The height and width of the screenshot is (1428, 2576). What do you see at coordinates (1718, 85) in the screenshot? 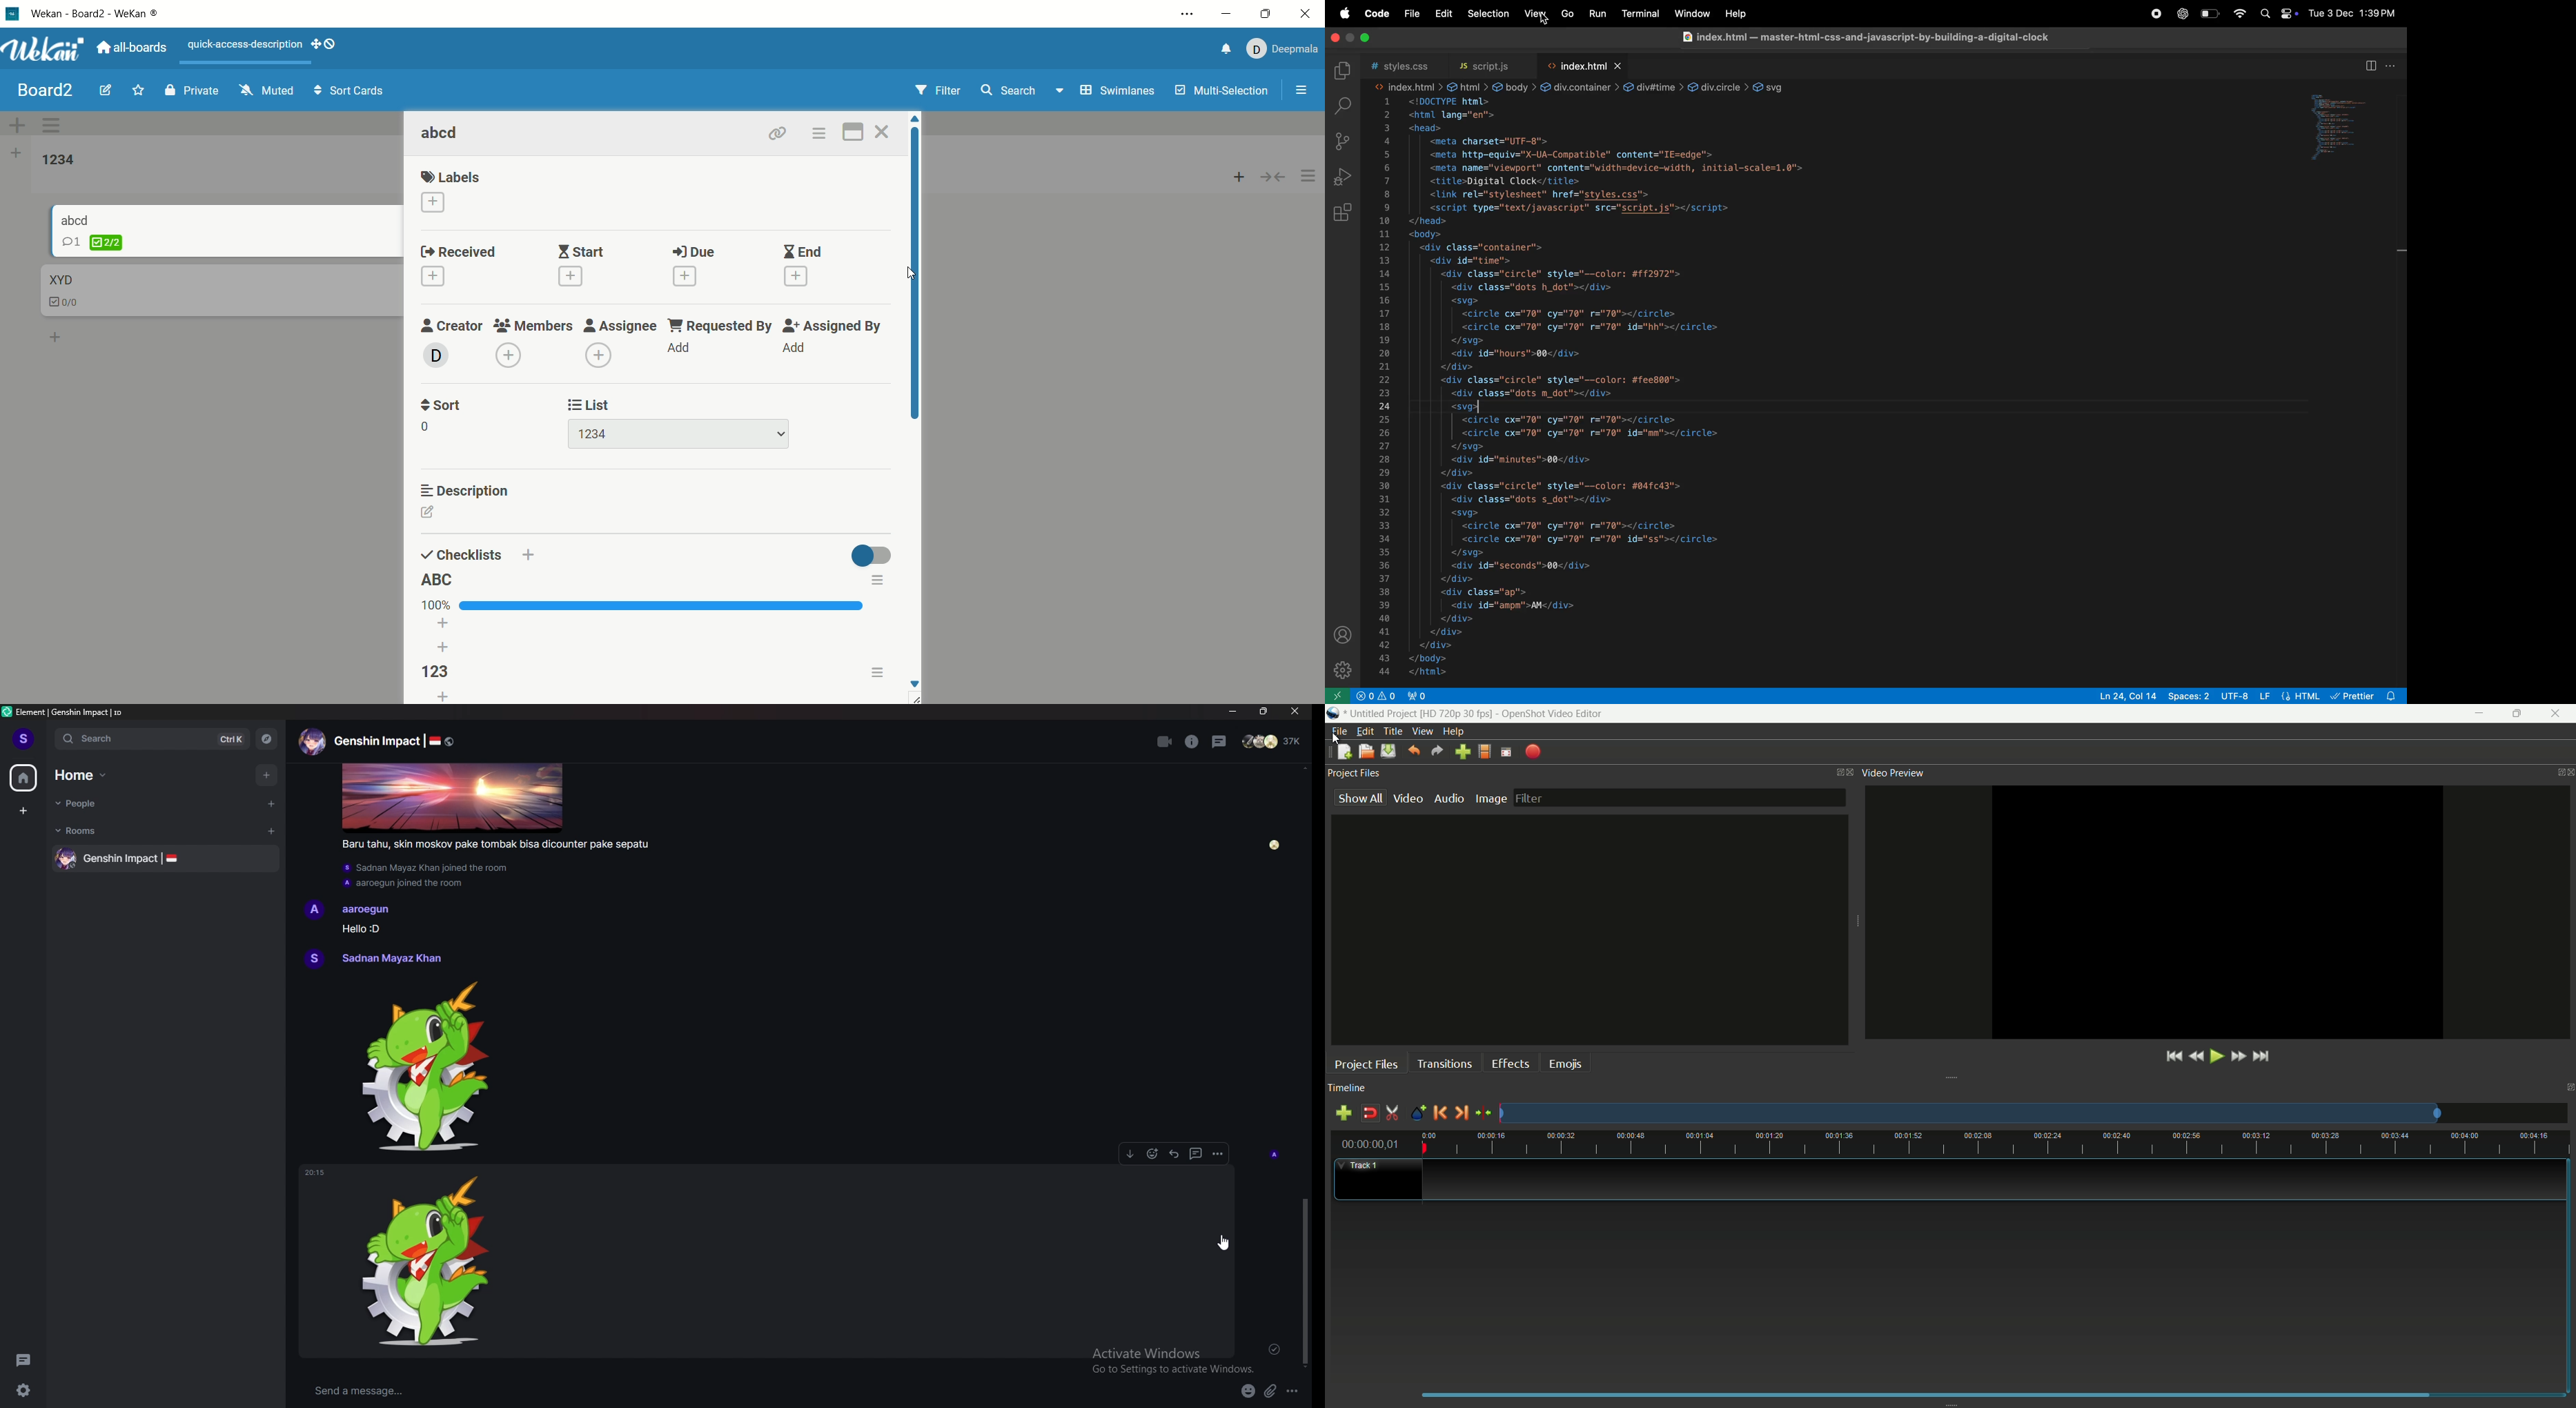
I see `div.circle` at bounding box center [1718, 85].